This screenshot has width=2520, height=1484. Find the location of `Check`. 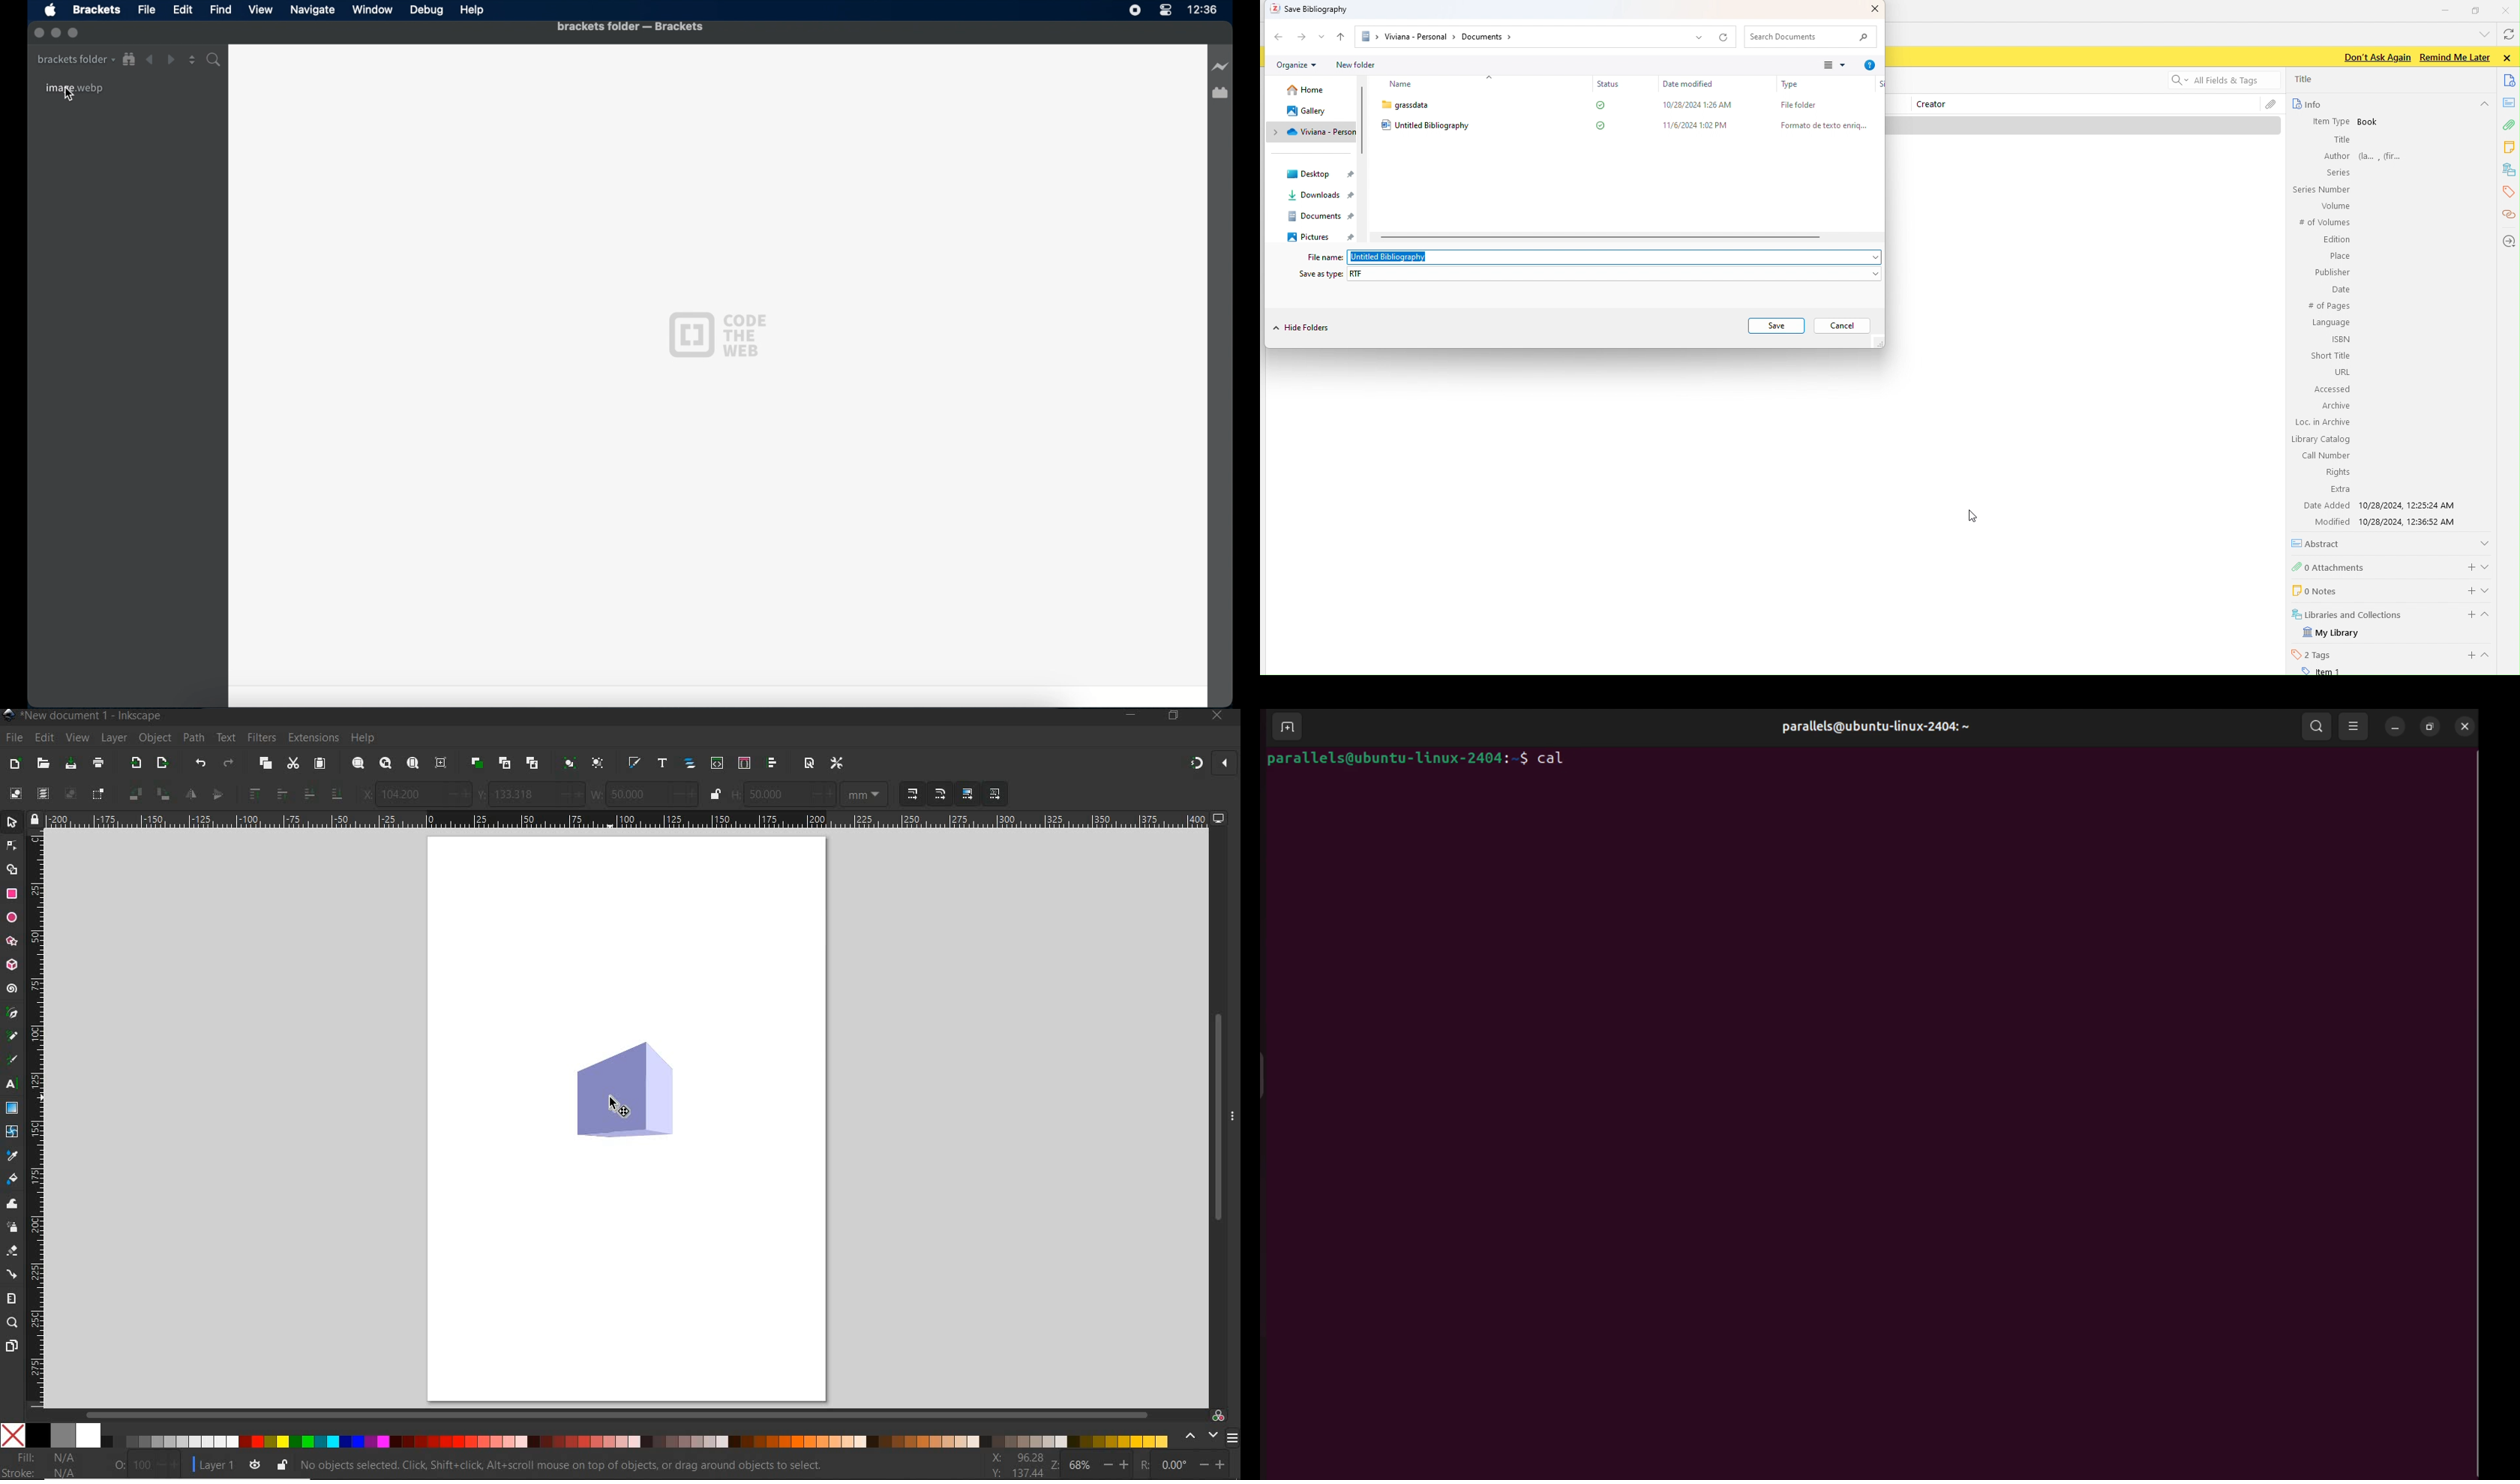

Check is located at coordinates (1599, 125).